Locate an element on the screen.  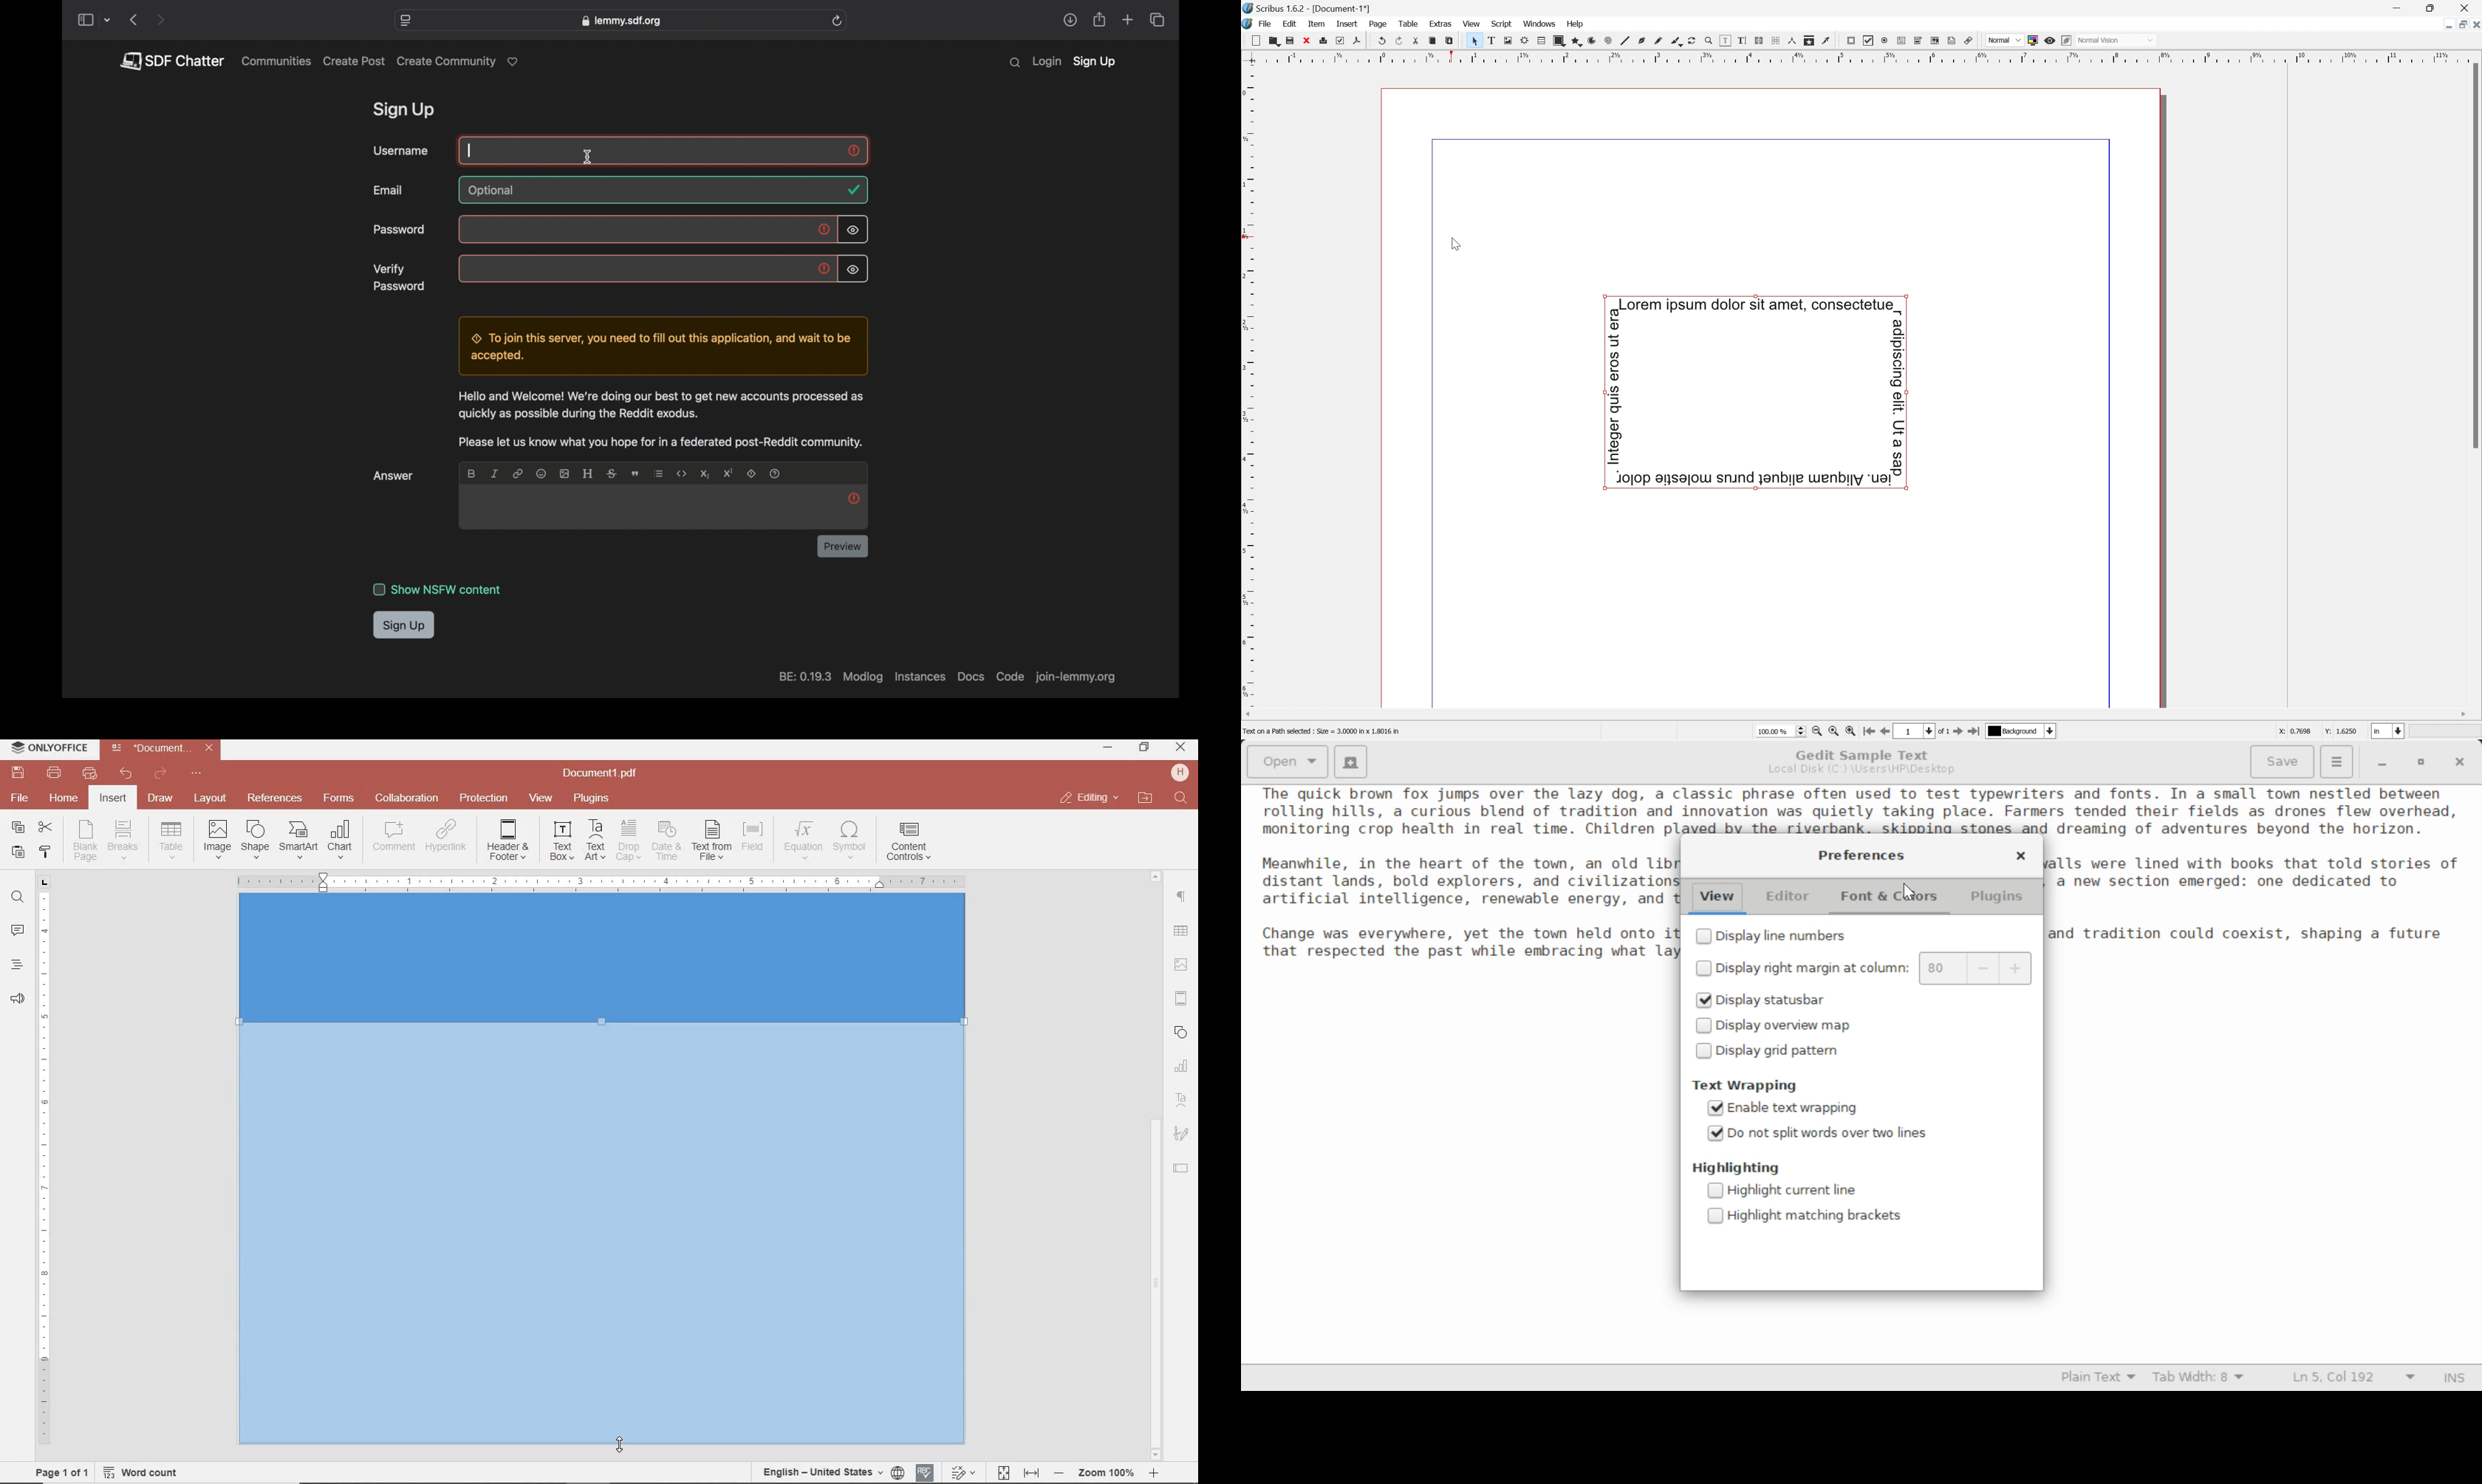
feedback & support is located at coordinates (18, 1000).